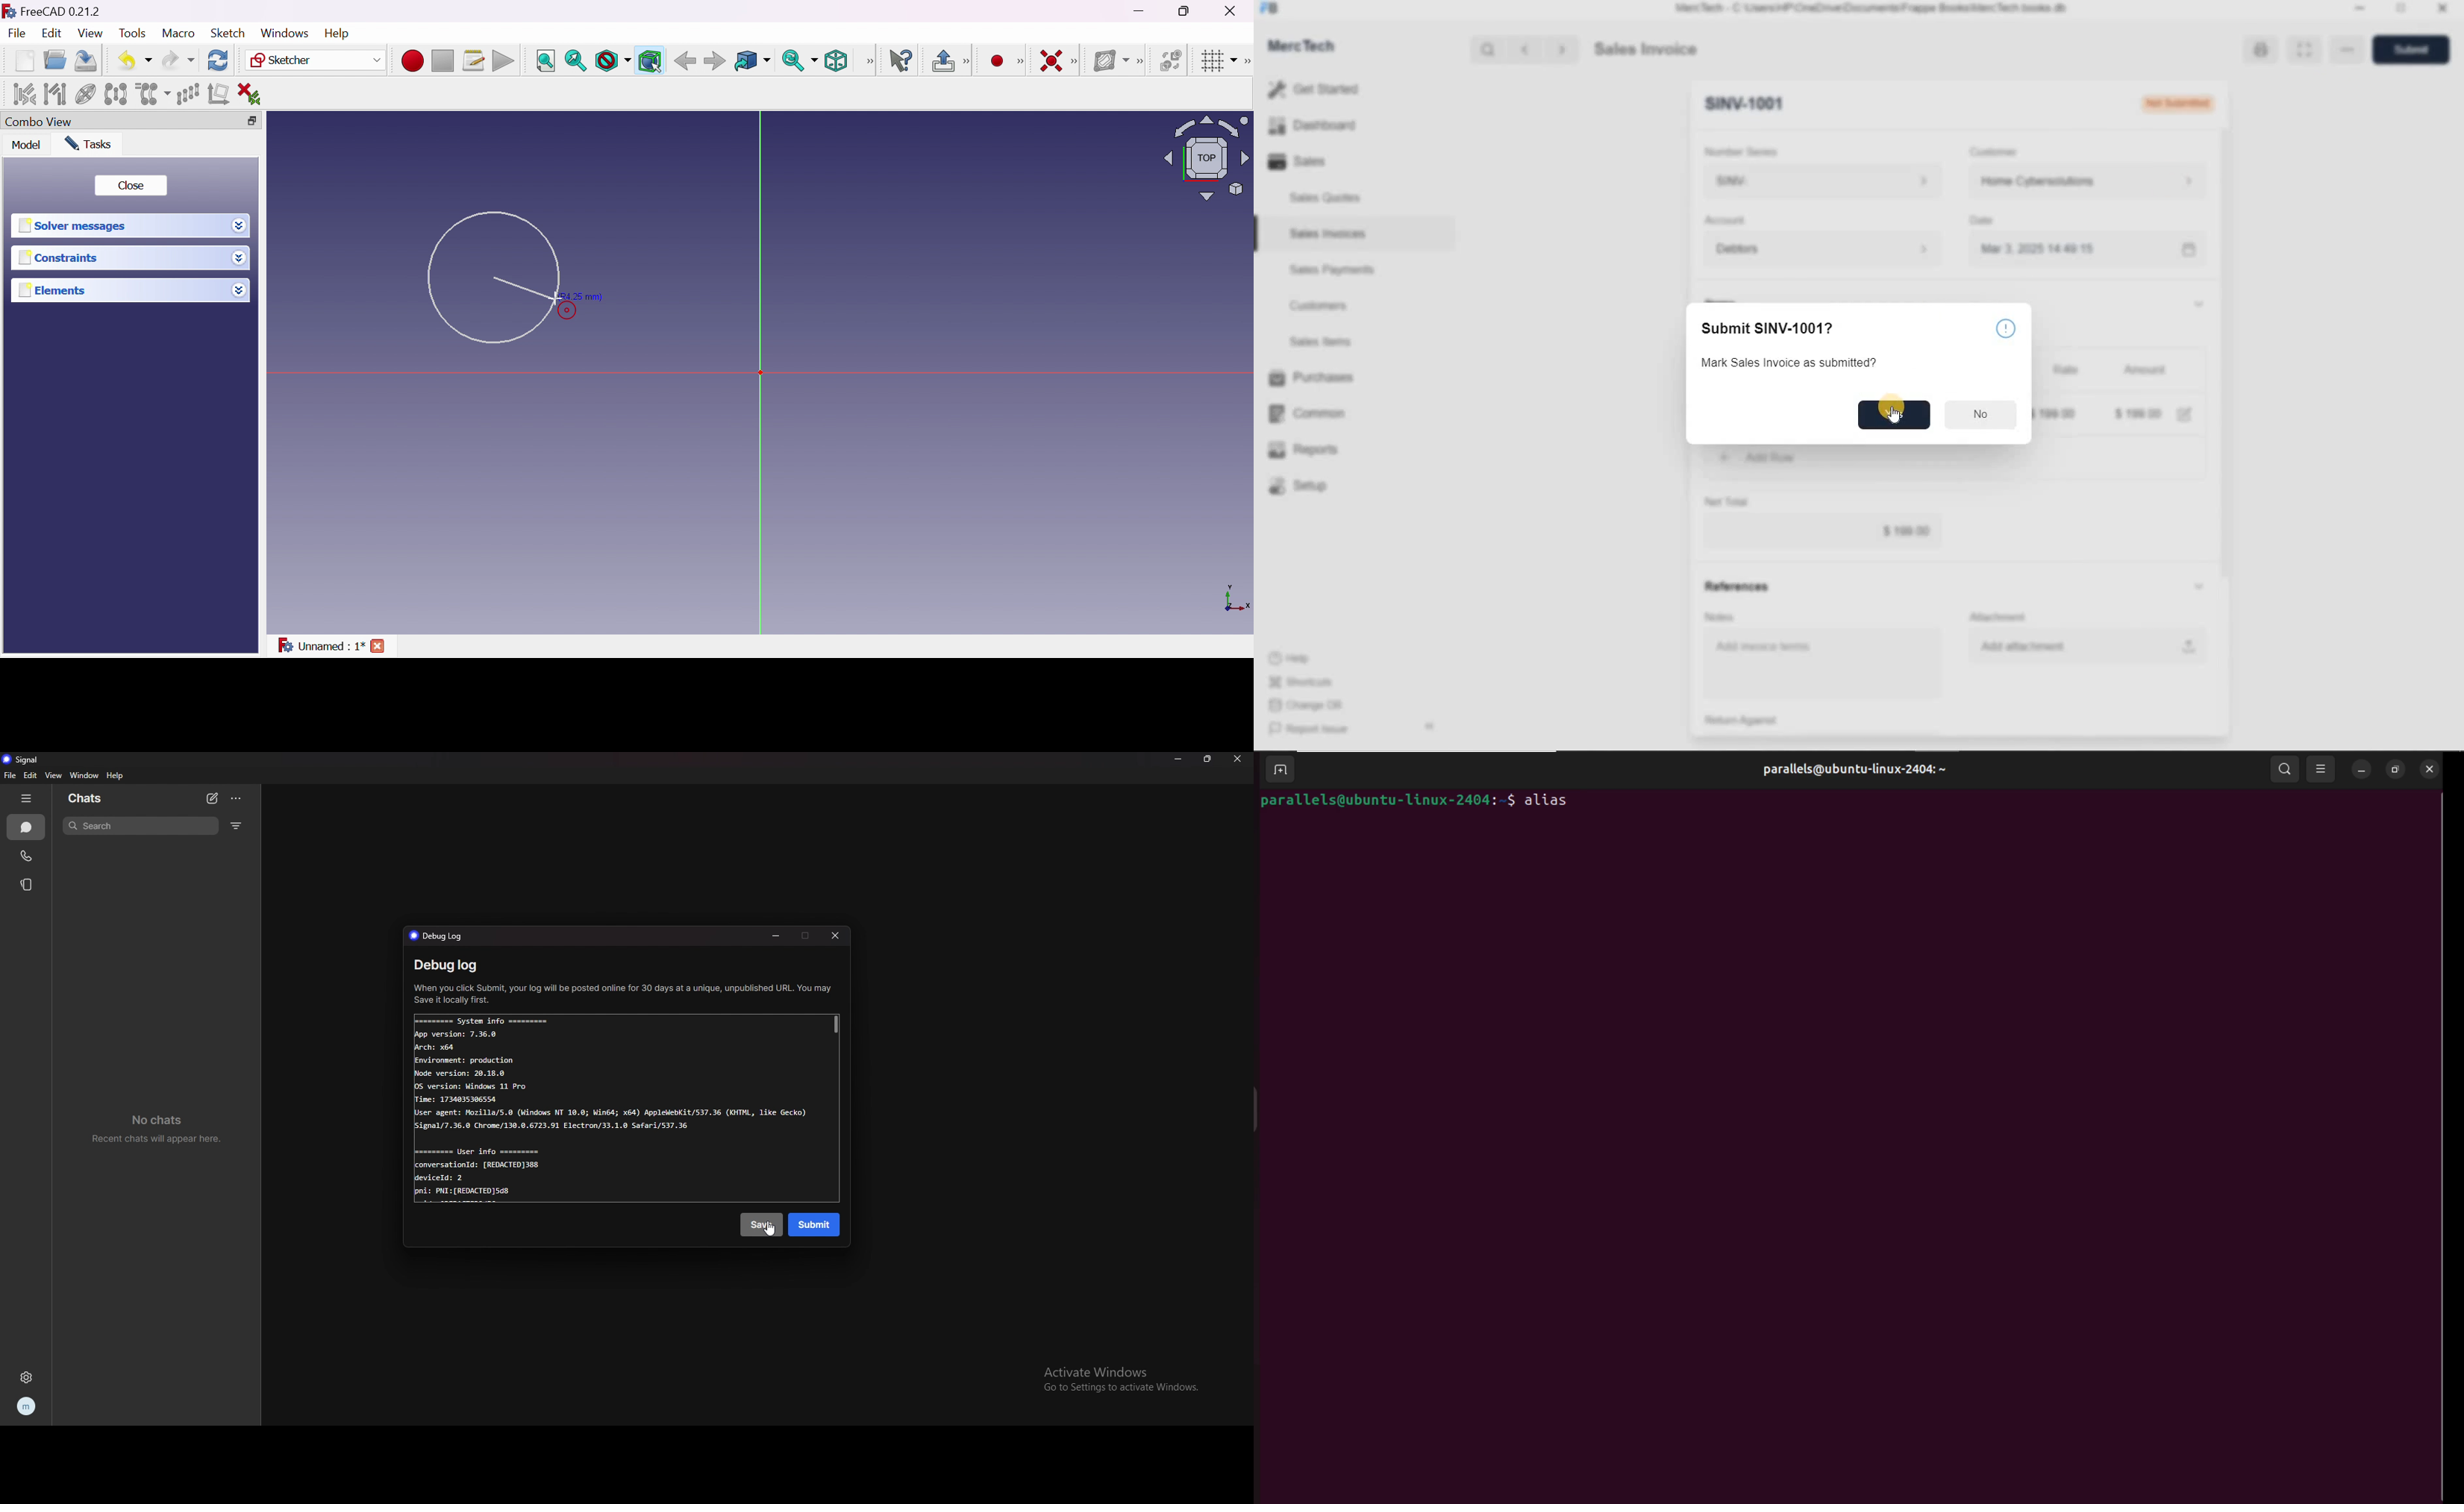 Image resolution: width=2464 pixels, height=1512 pixels. What do you see at coordinates (2056, 413) in the screenshot?
I see `rate: $0.00` at bounding box center [2056, 413].